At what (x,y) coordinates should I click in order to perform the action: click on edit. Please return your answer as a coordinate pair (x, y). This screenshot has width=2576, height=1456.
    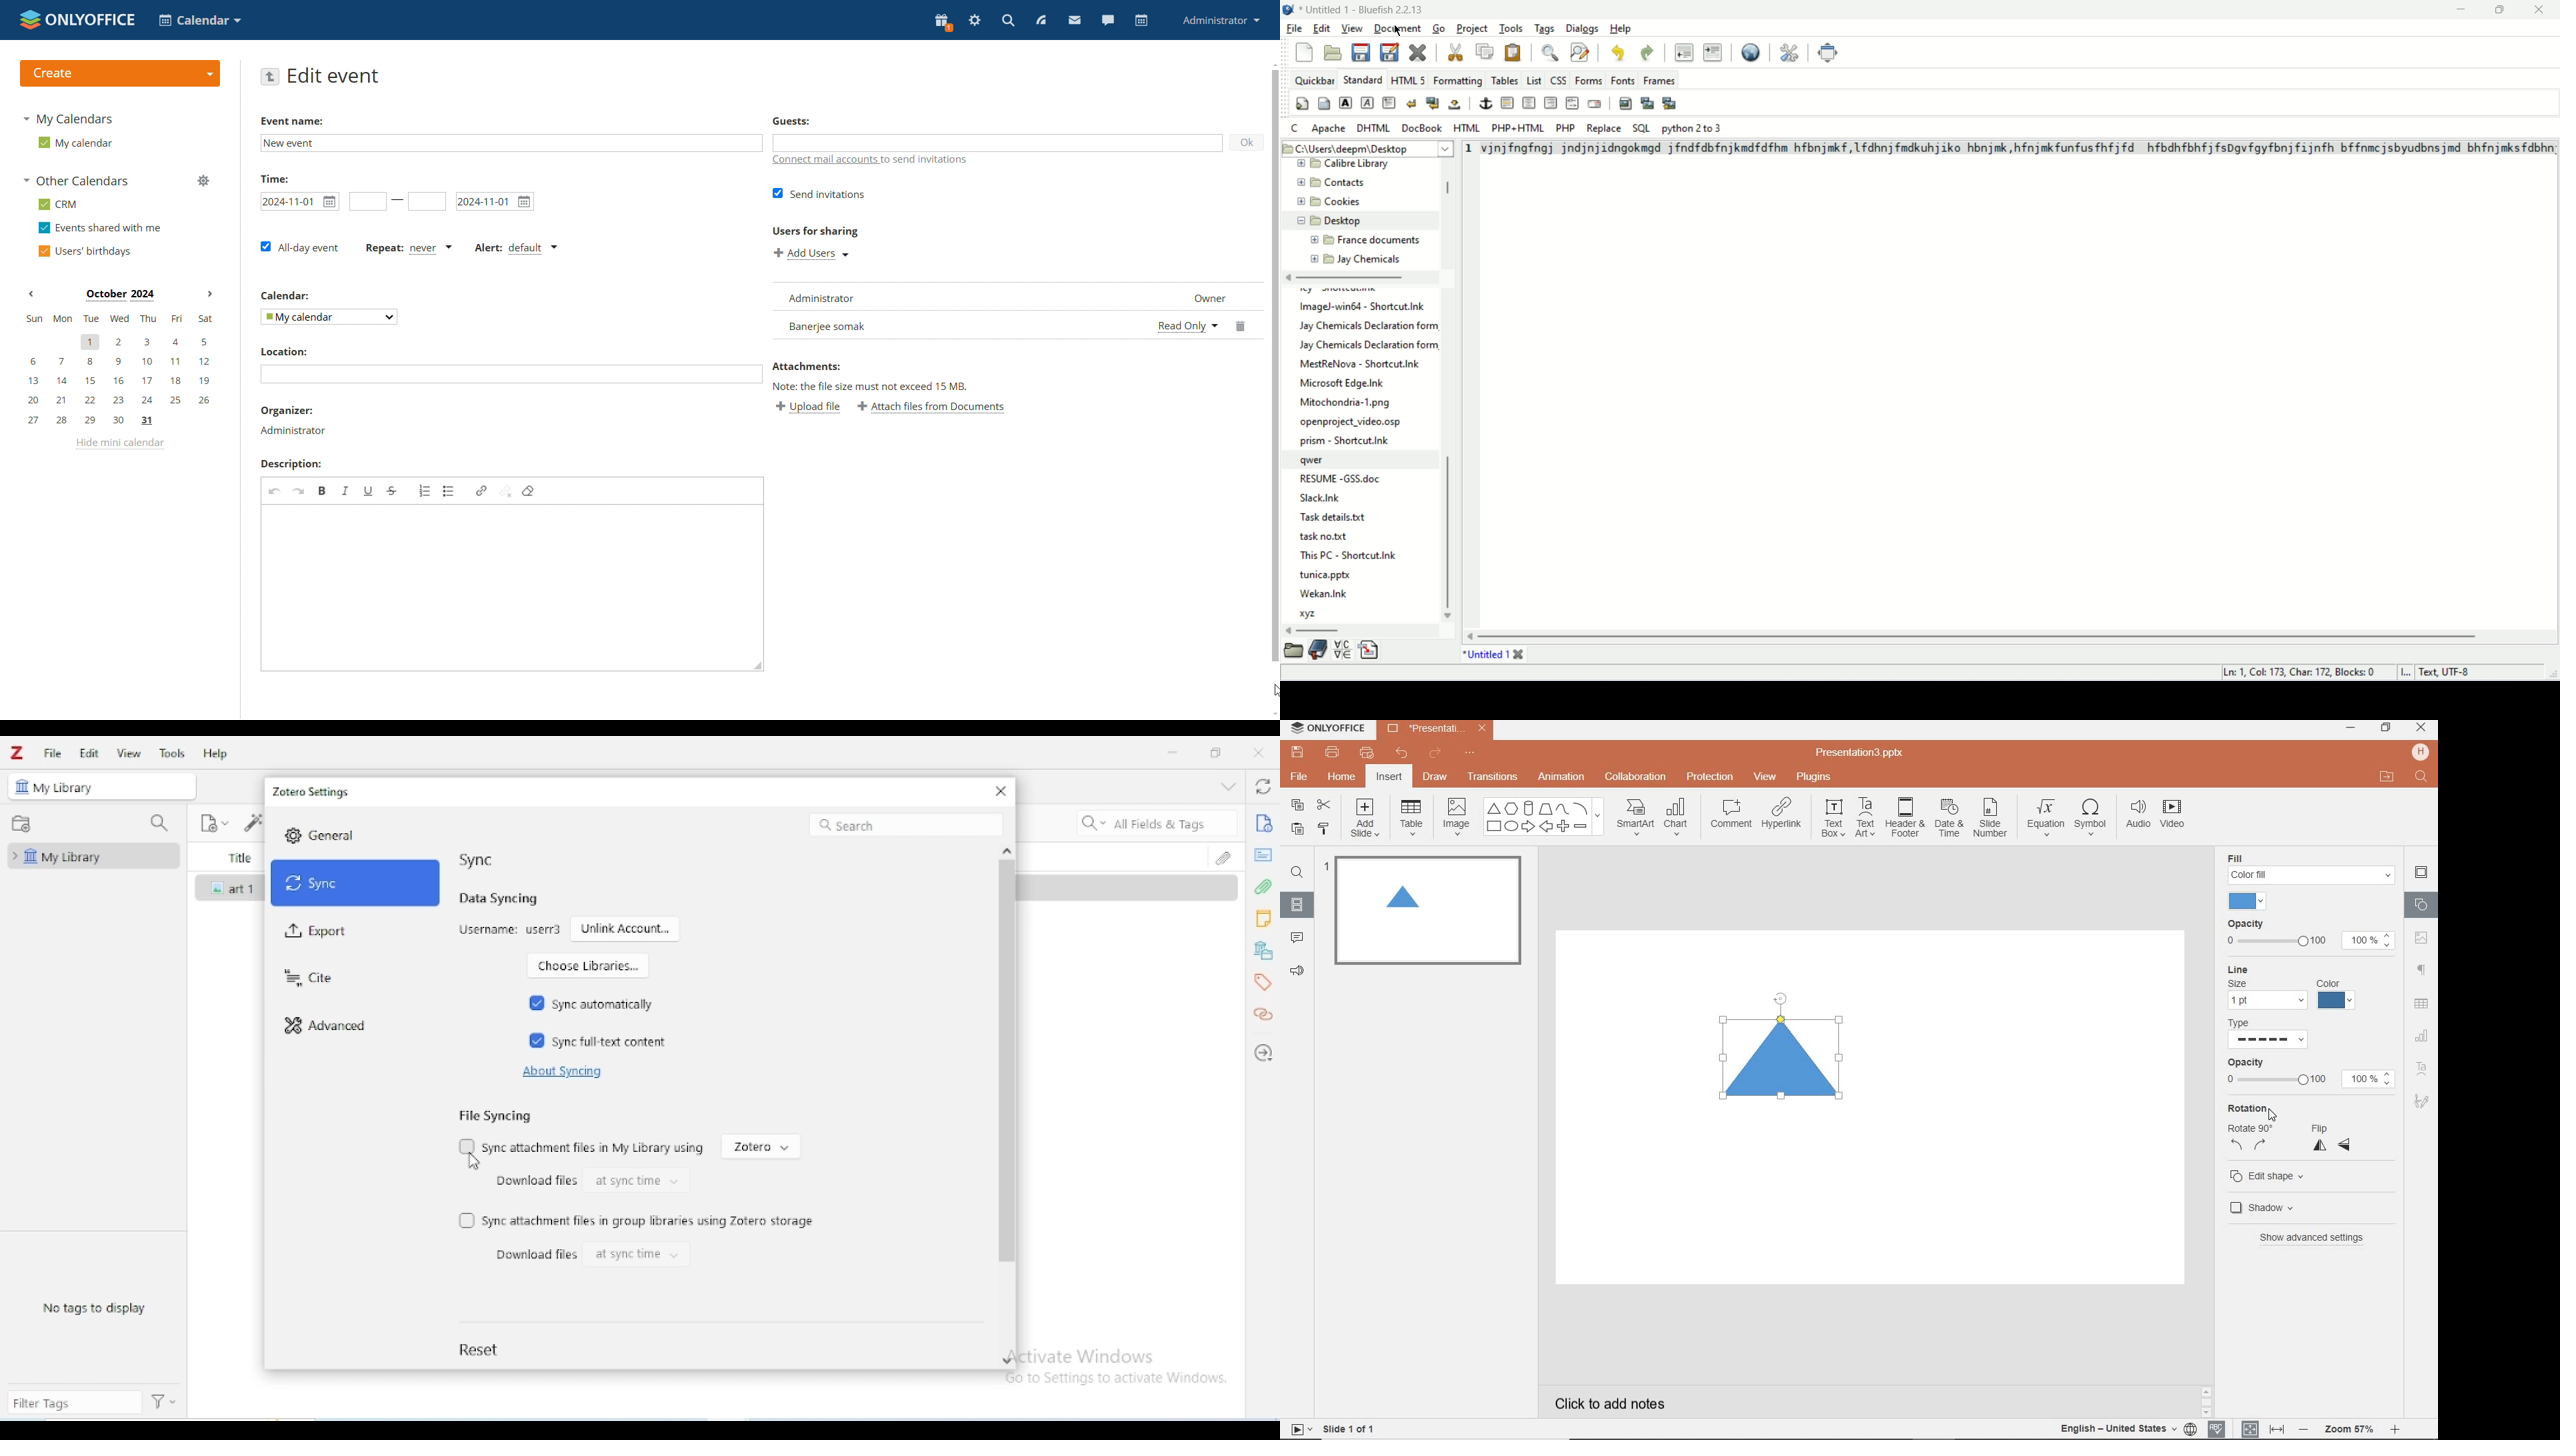
    Looking at the image, I should click on (89, 753).